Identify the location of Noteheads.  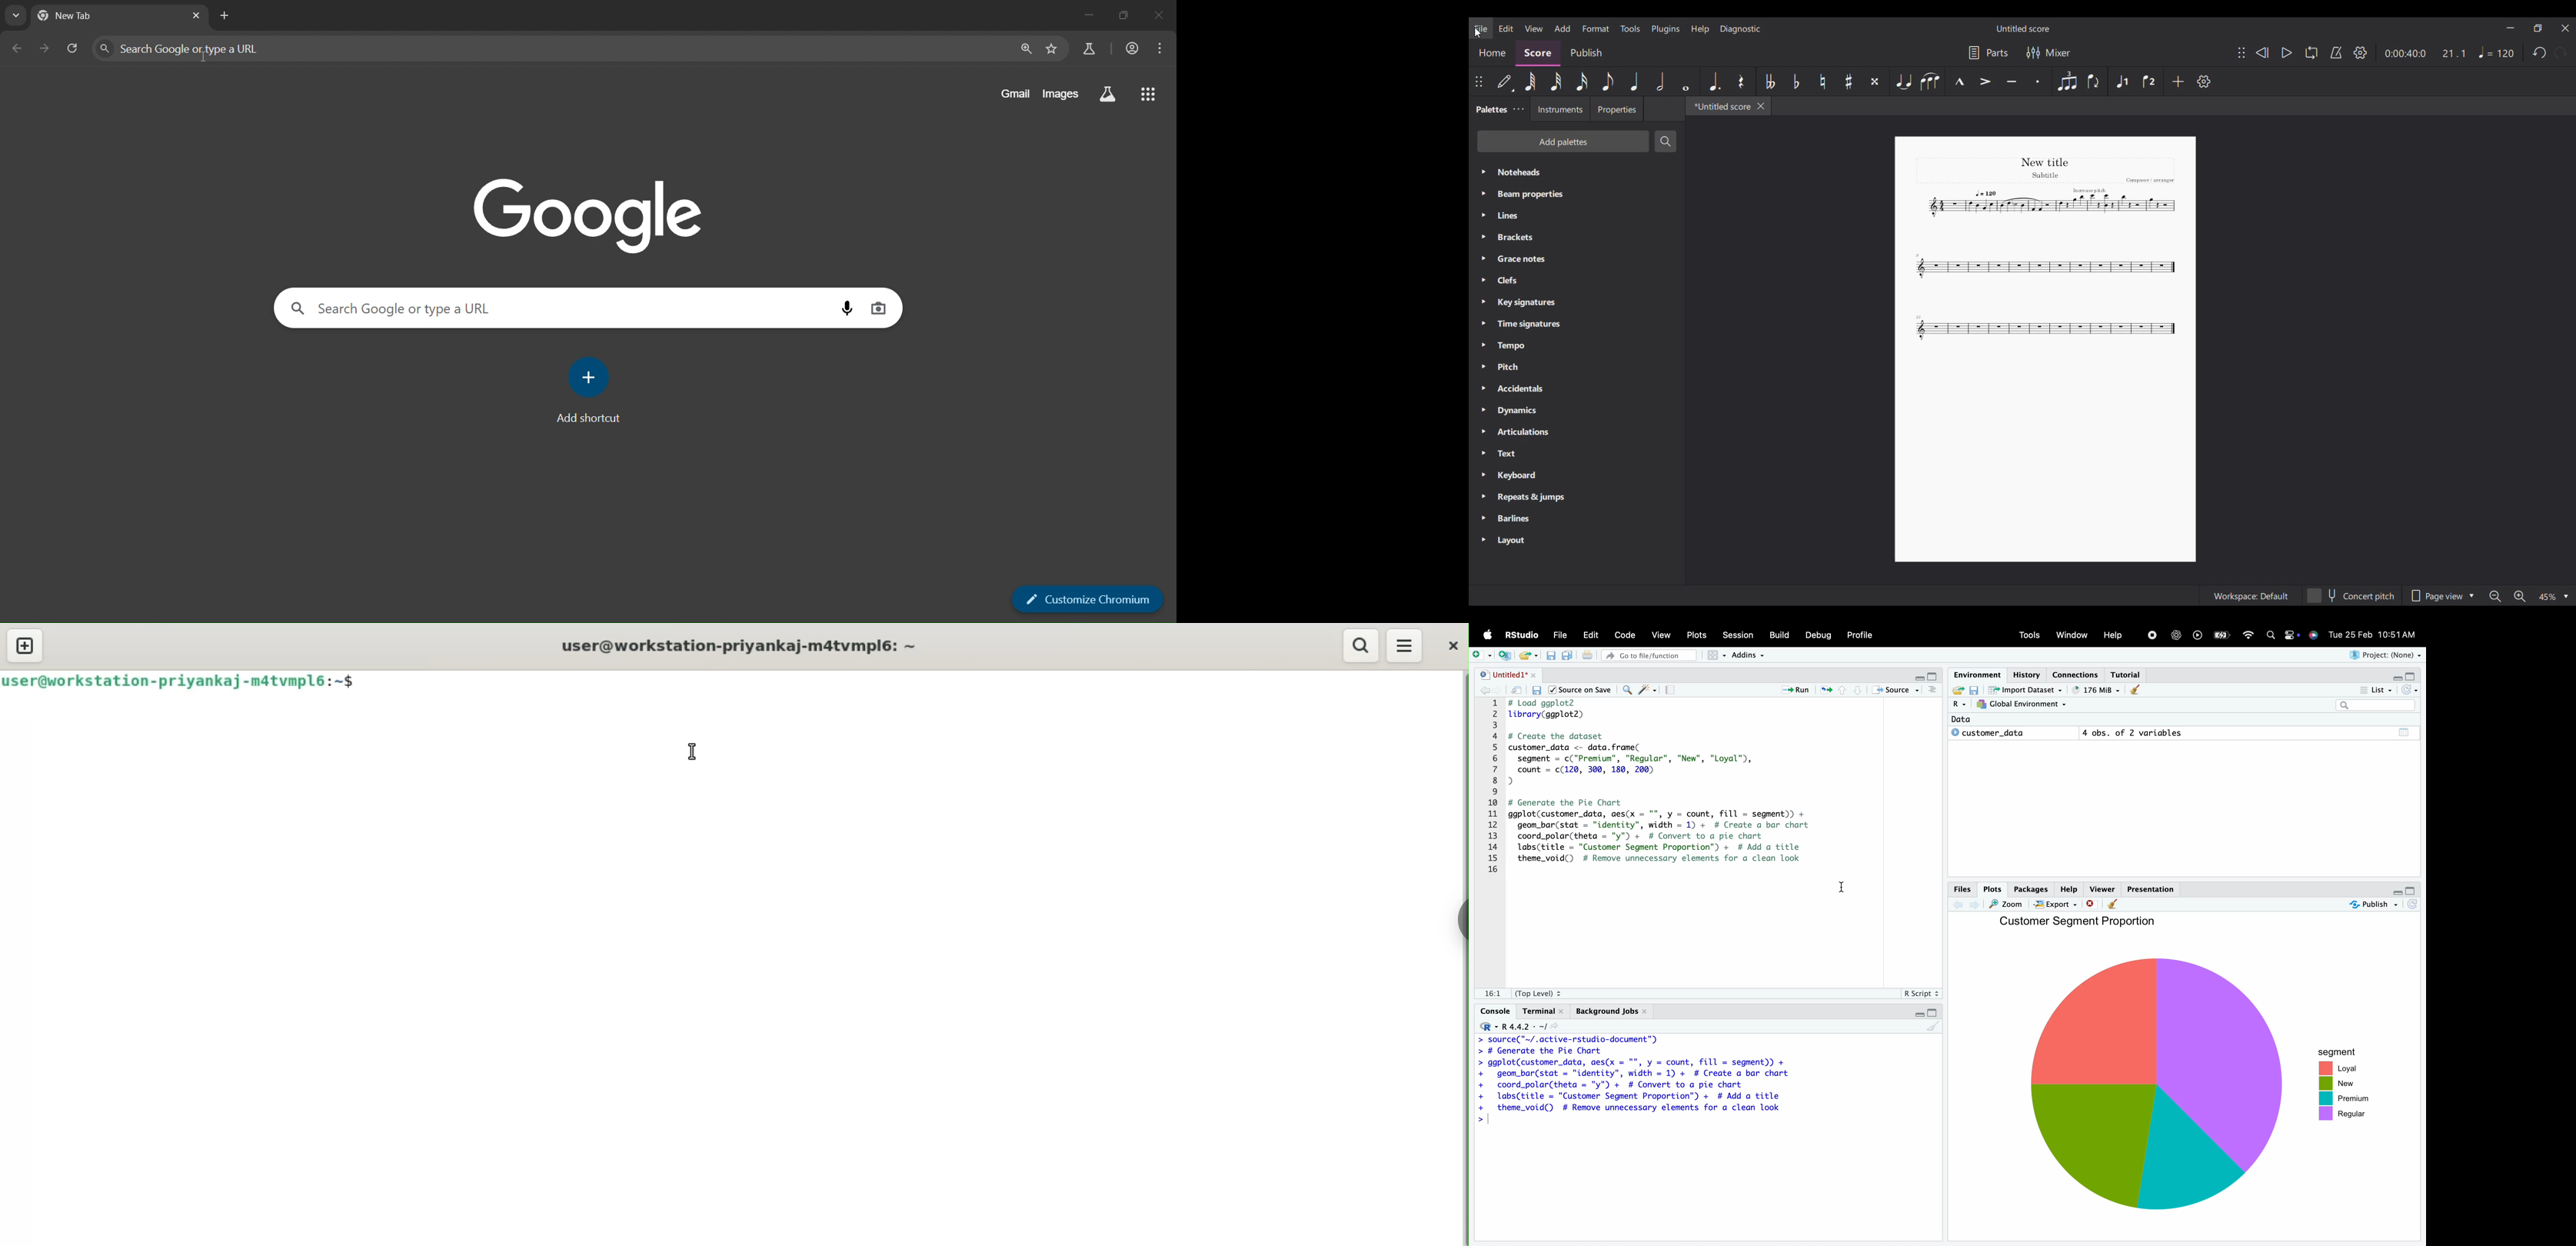
(1577, 172).